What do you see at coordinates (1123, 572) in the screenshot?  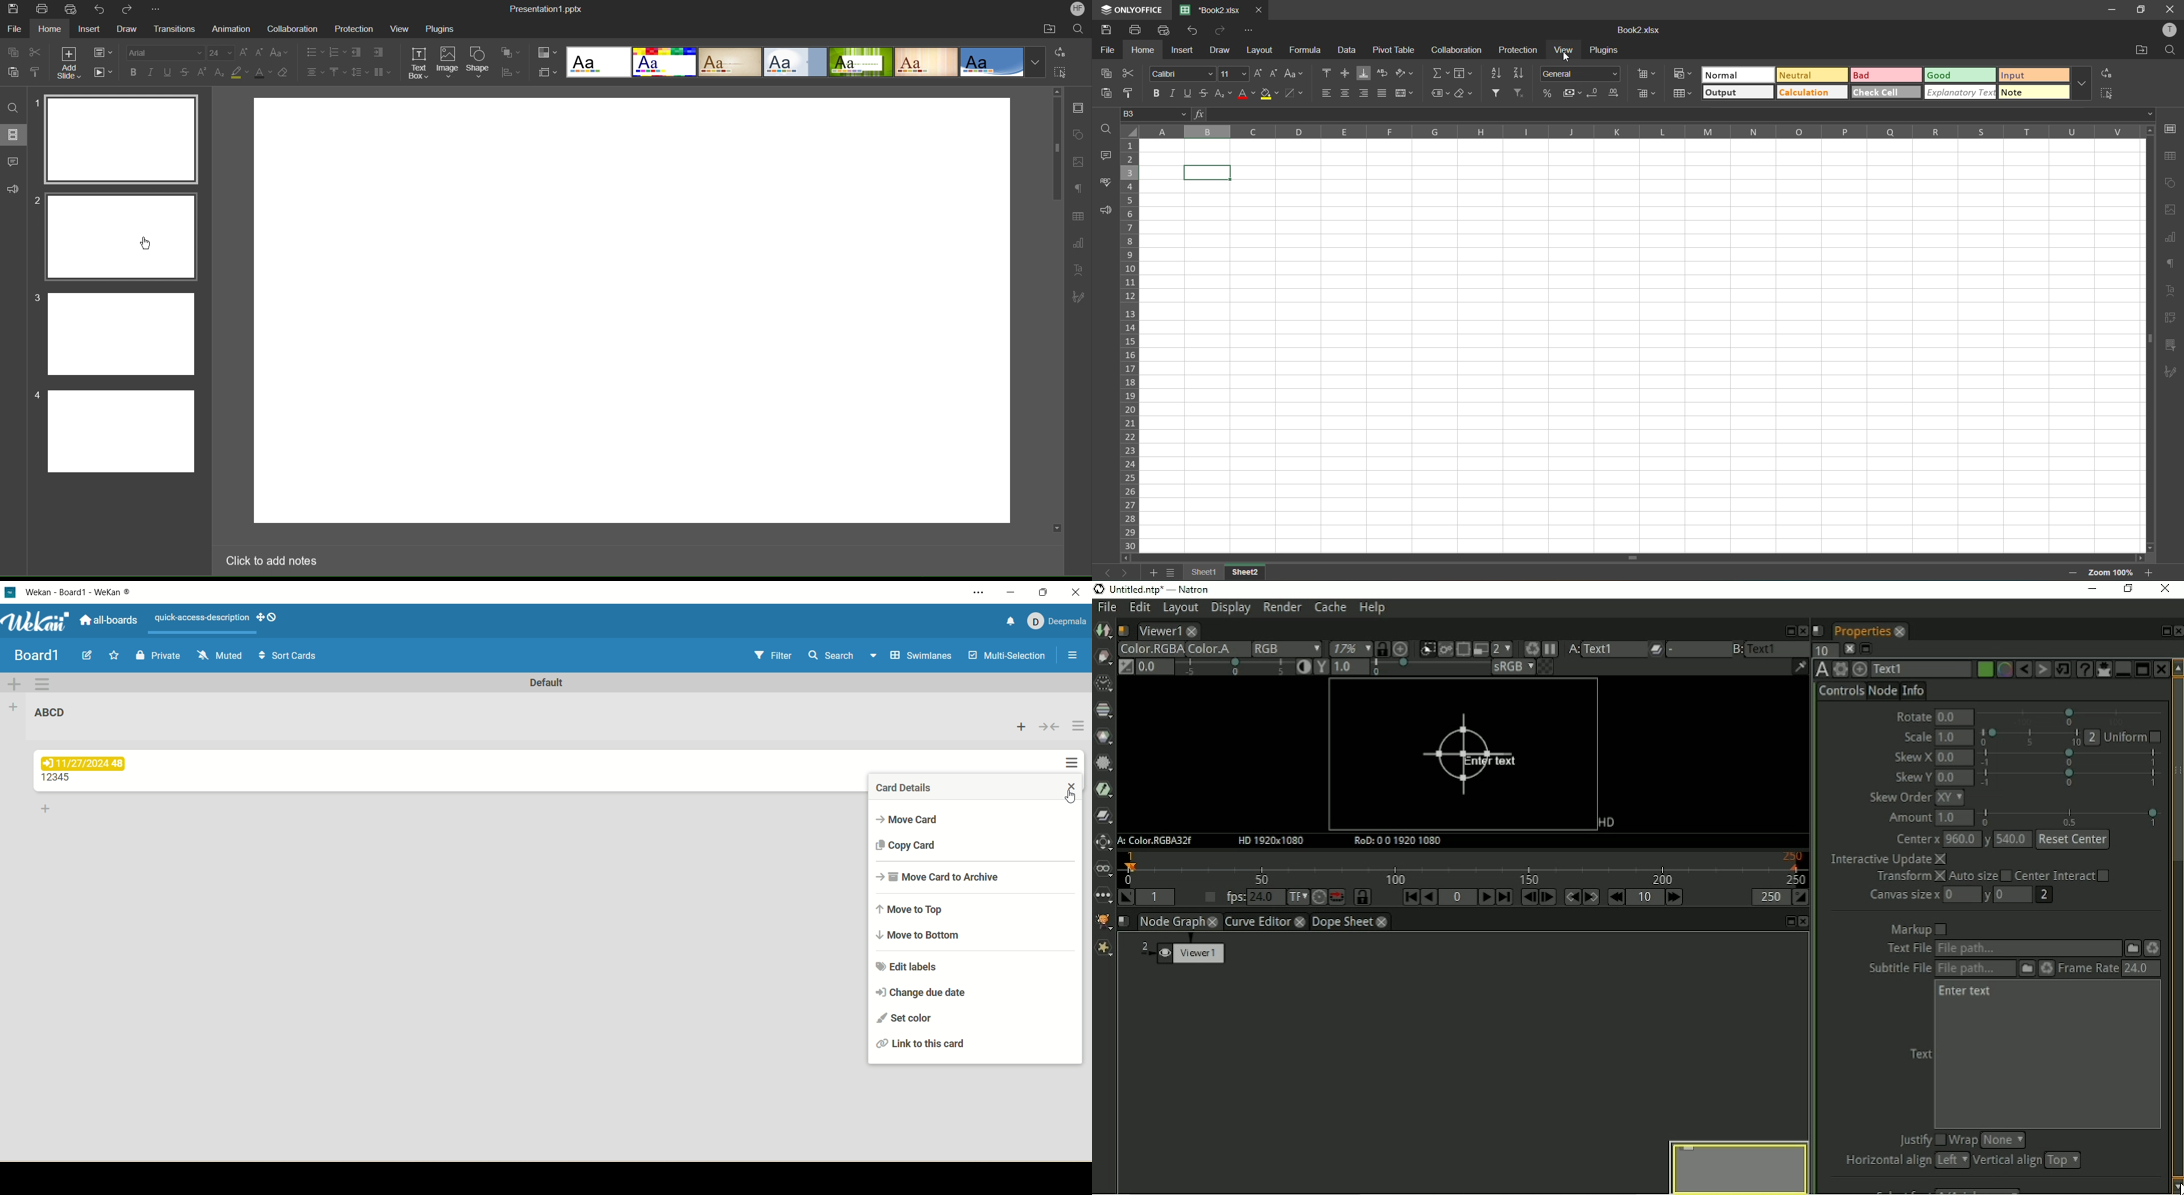 I see `next` at bounding box center [1123, 572].